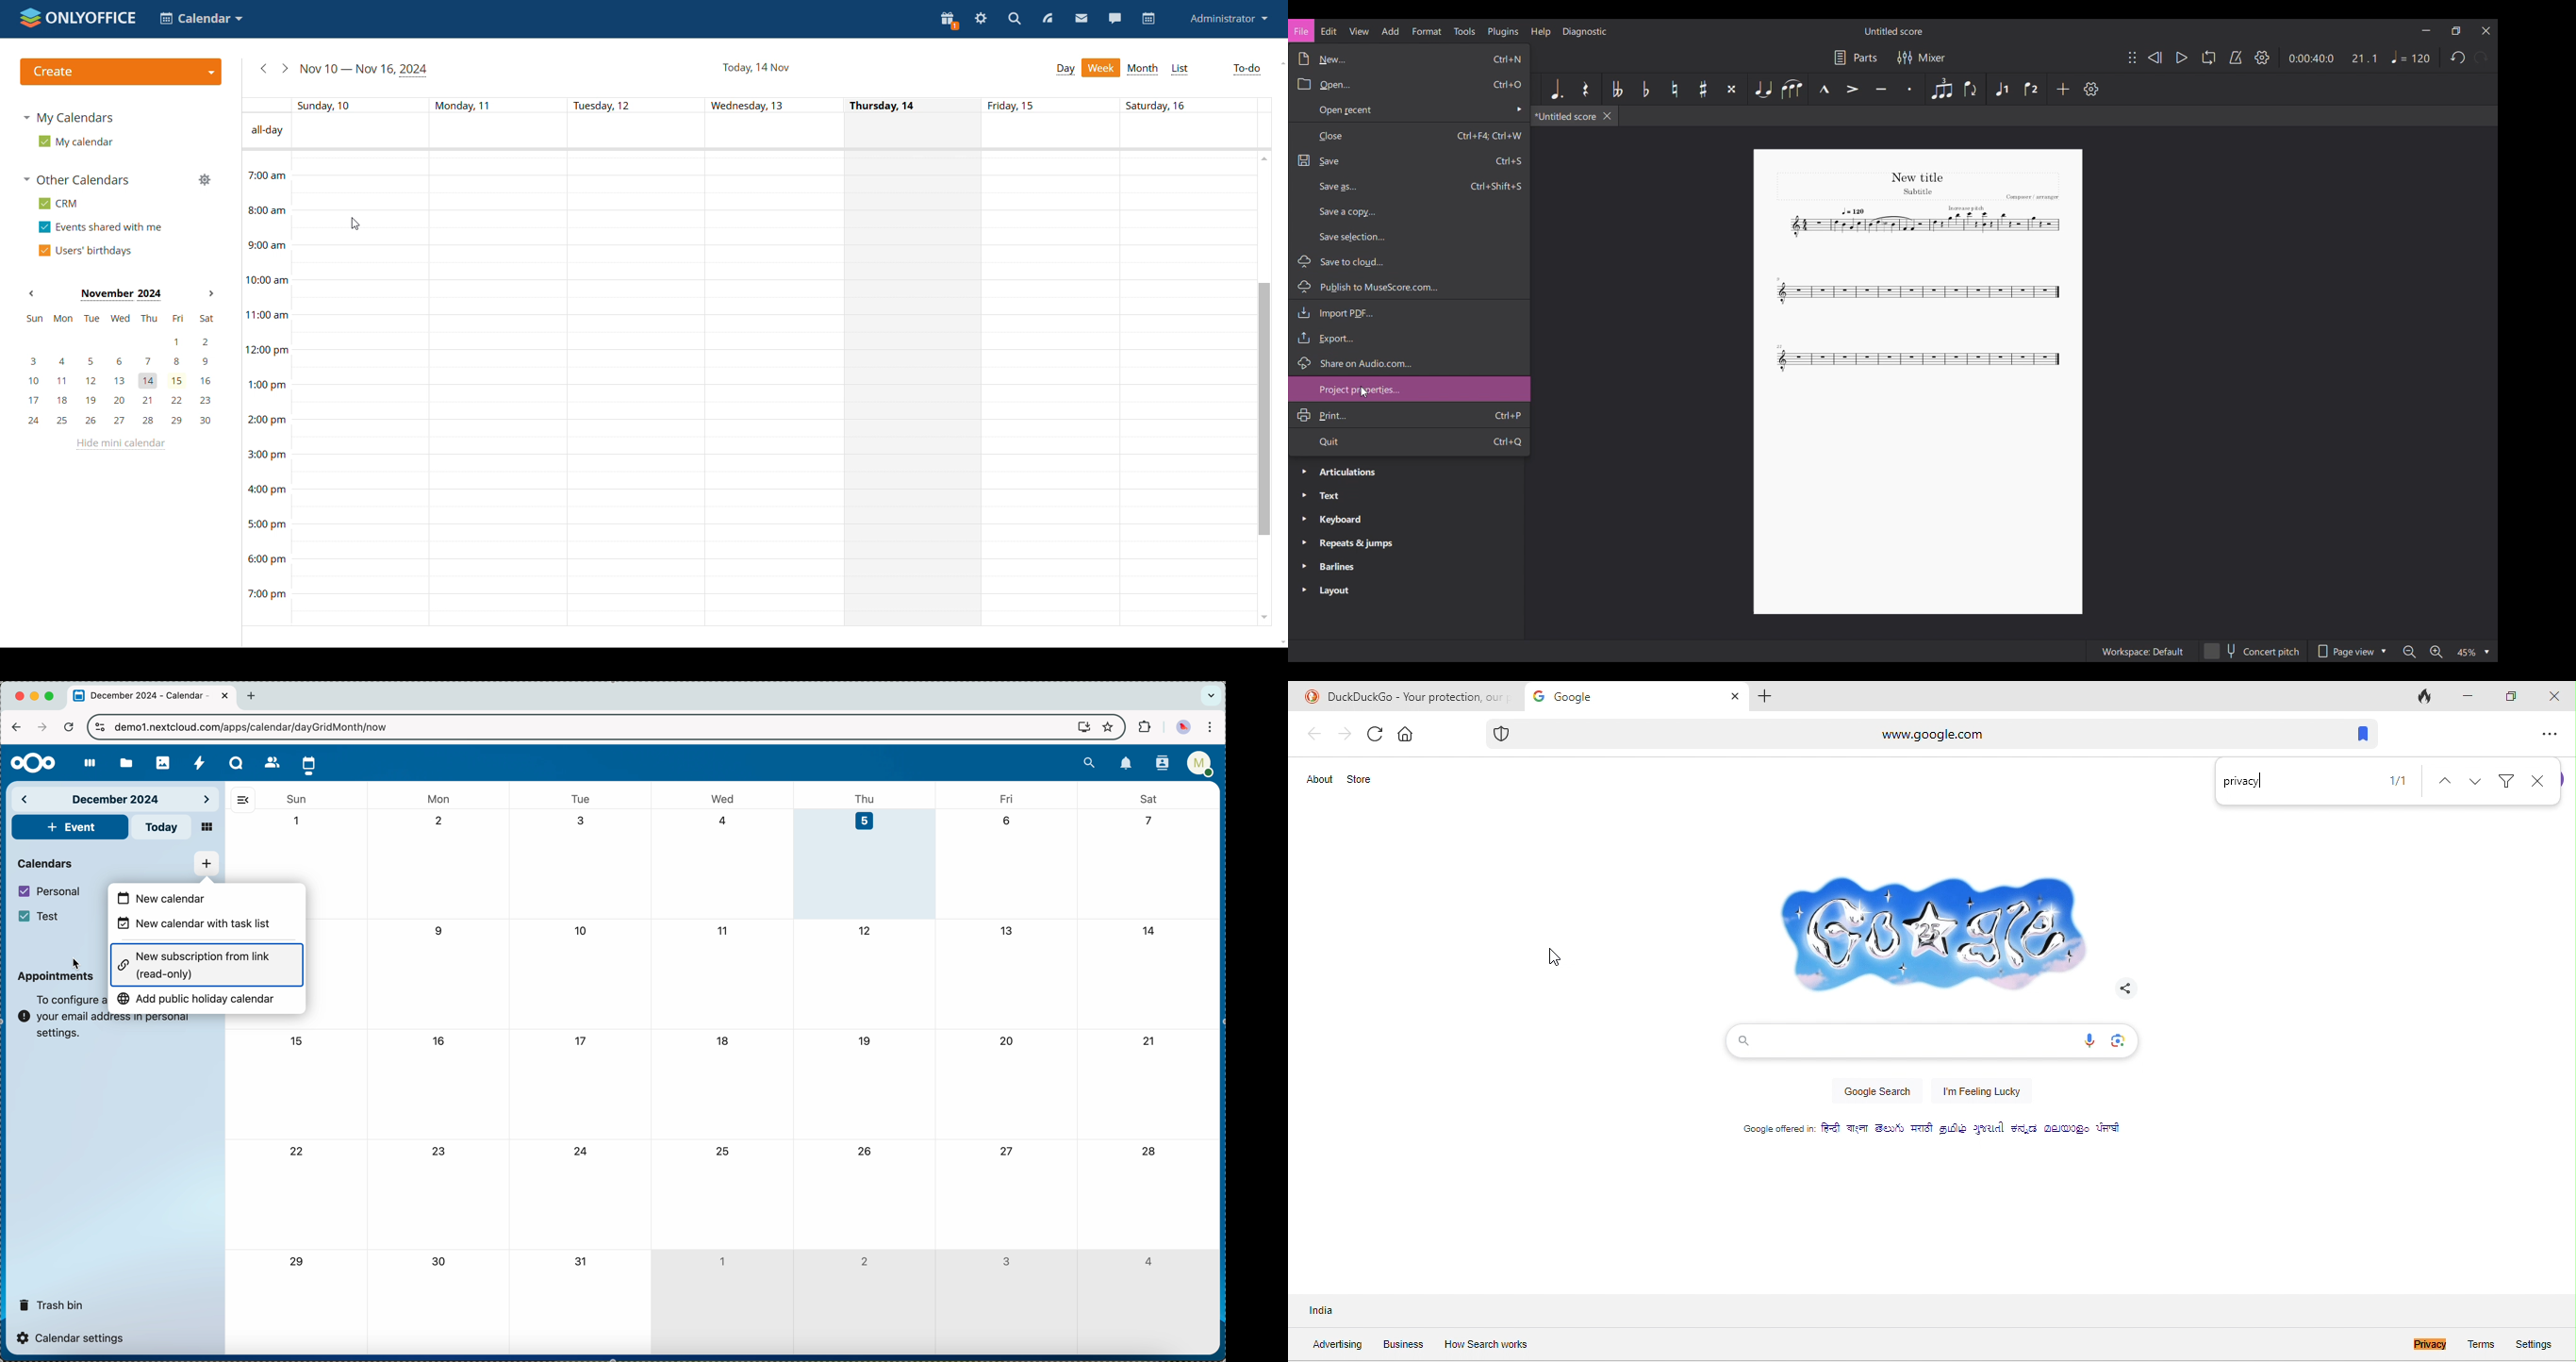  What do you see at coordinates (2312, 58) in the screenshot?
I see `Current duration` at bounding box center [2312, 58].